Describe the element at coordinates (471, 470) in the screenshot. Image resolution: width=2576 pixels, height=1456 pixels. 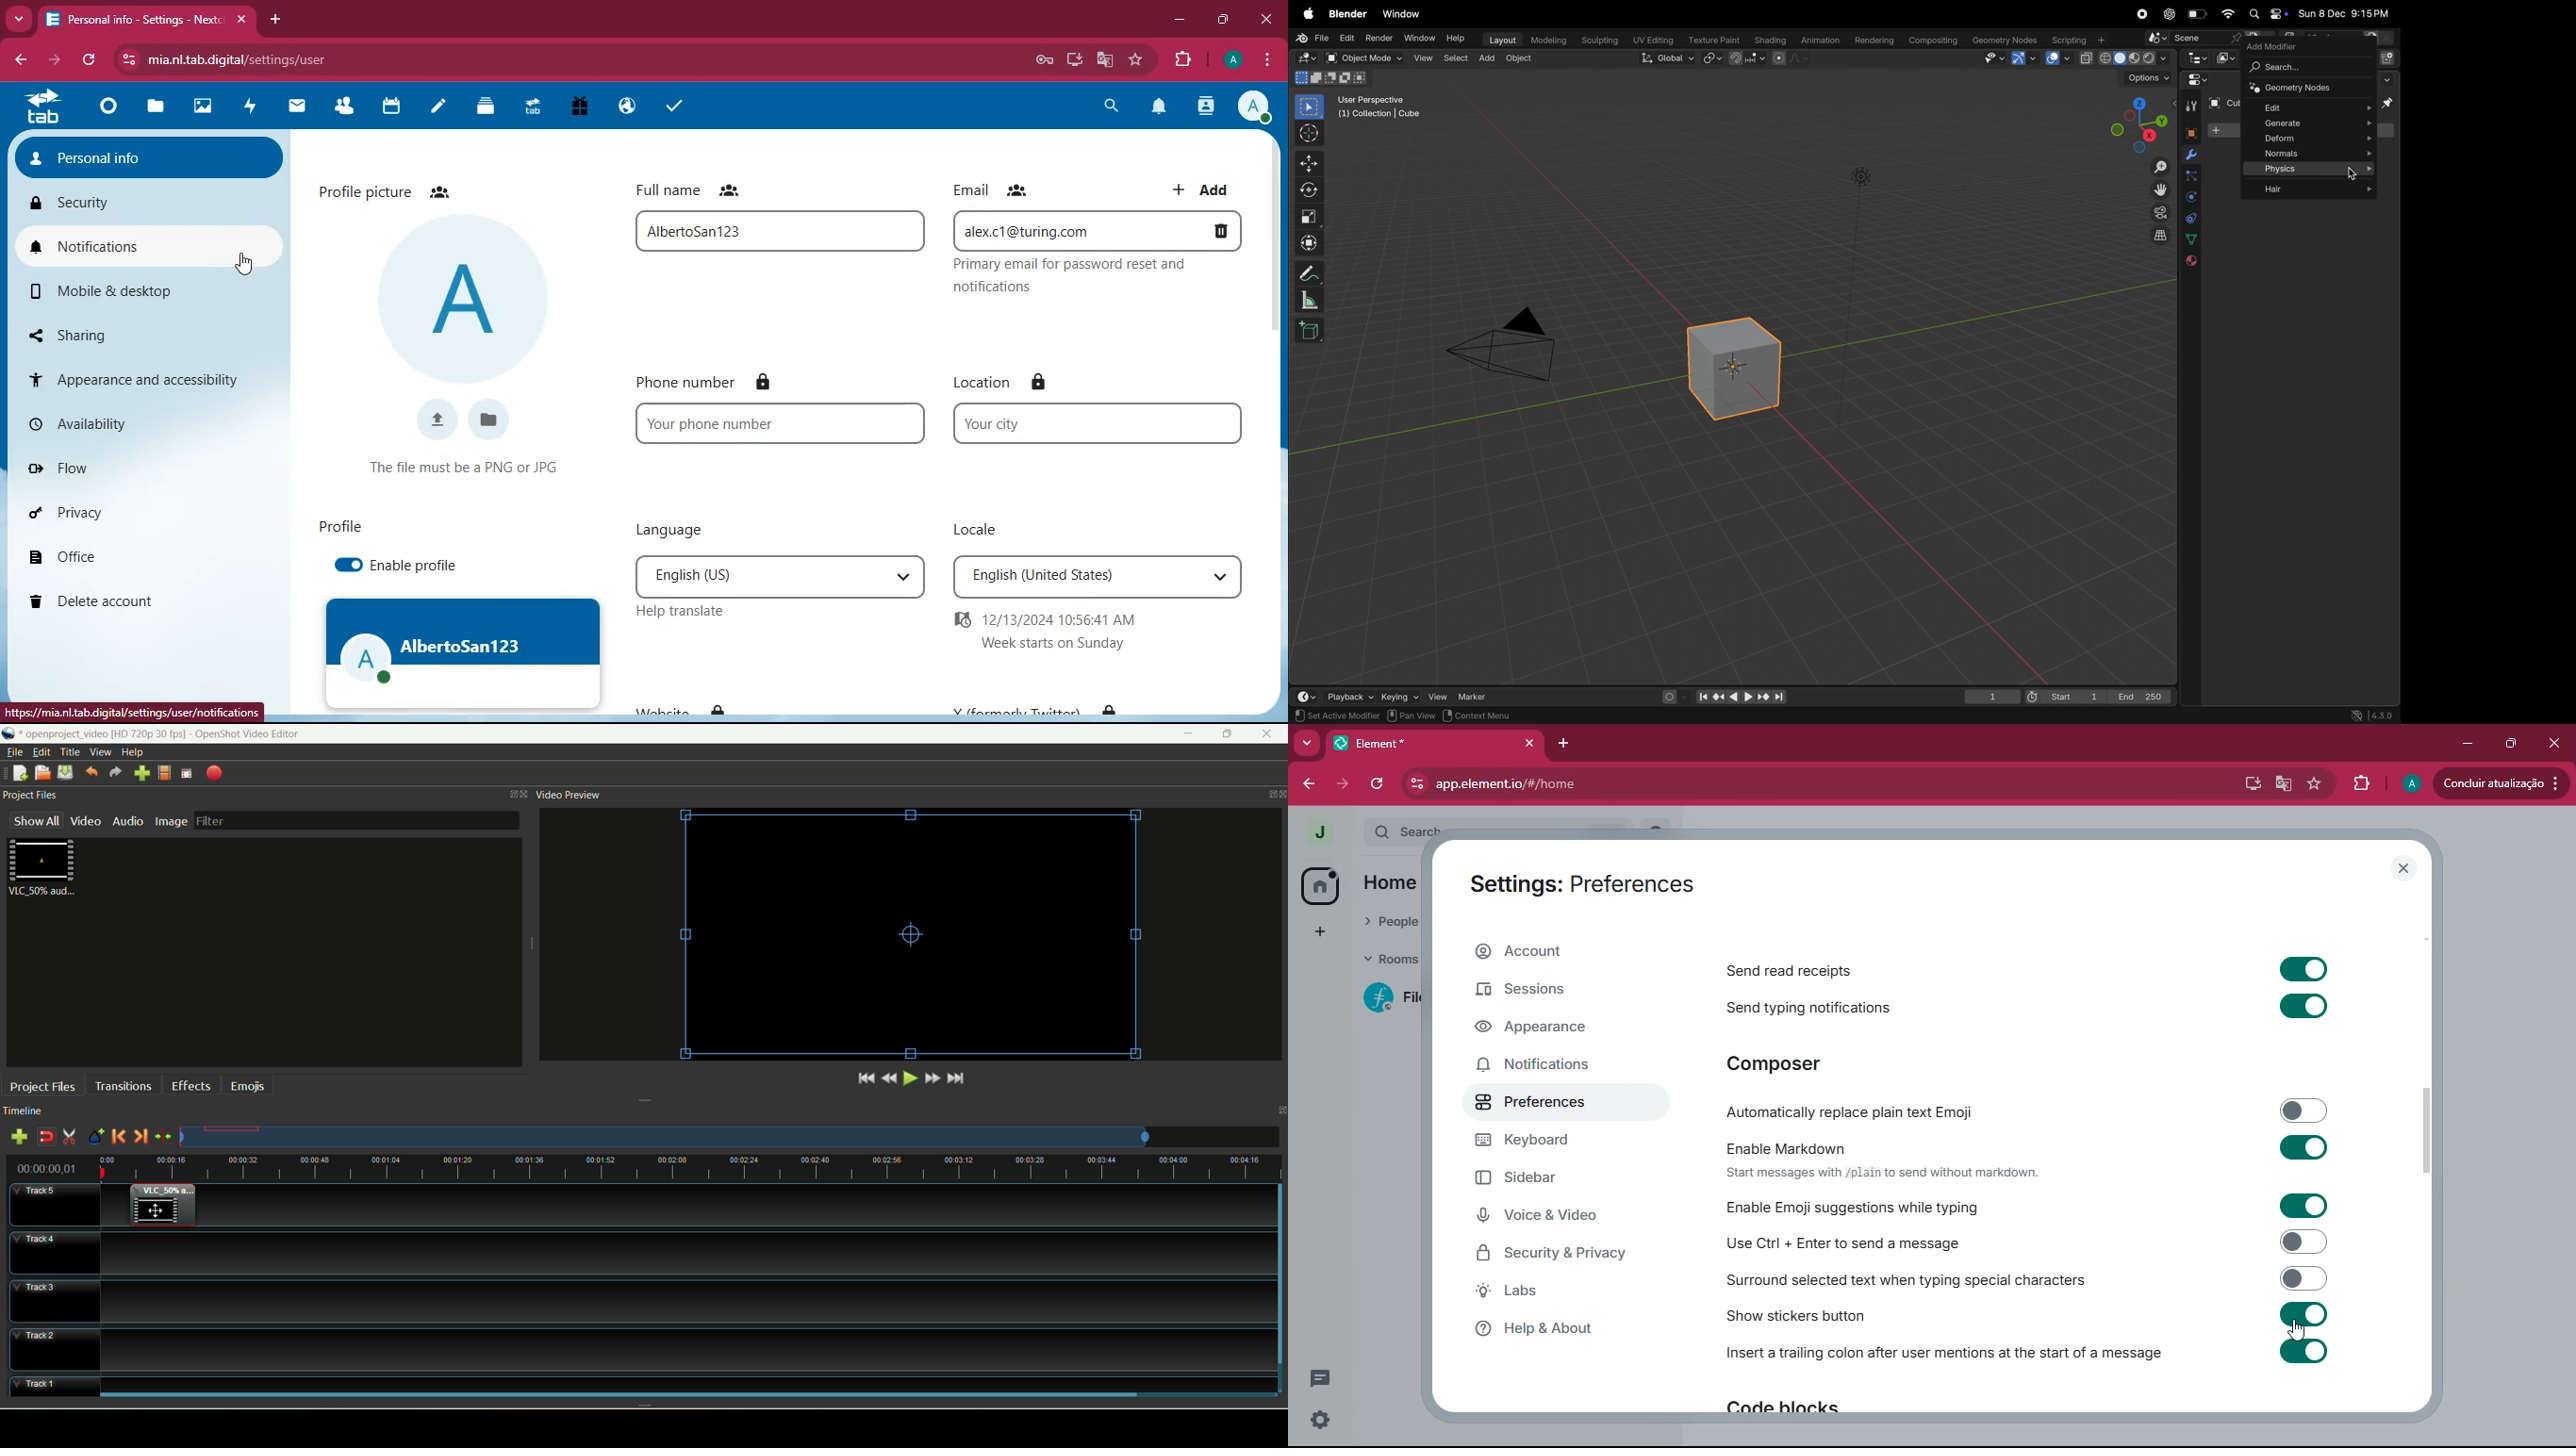
I see `The file must be a PNG or JPG` at that location.